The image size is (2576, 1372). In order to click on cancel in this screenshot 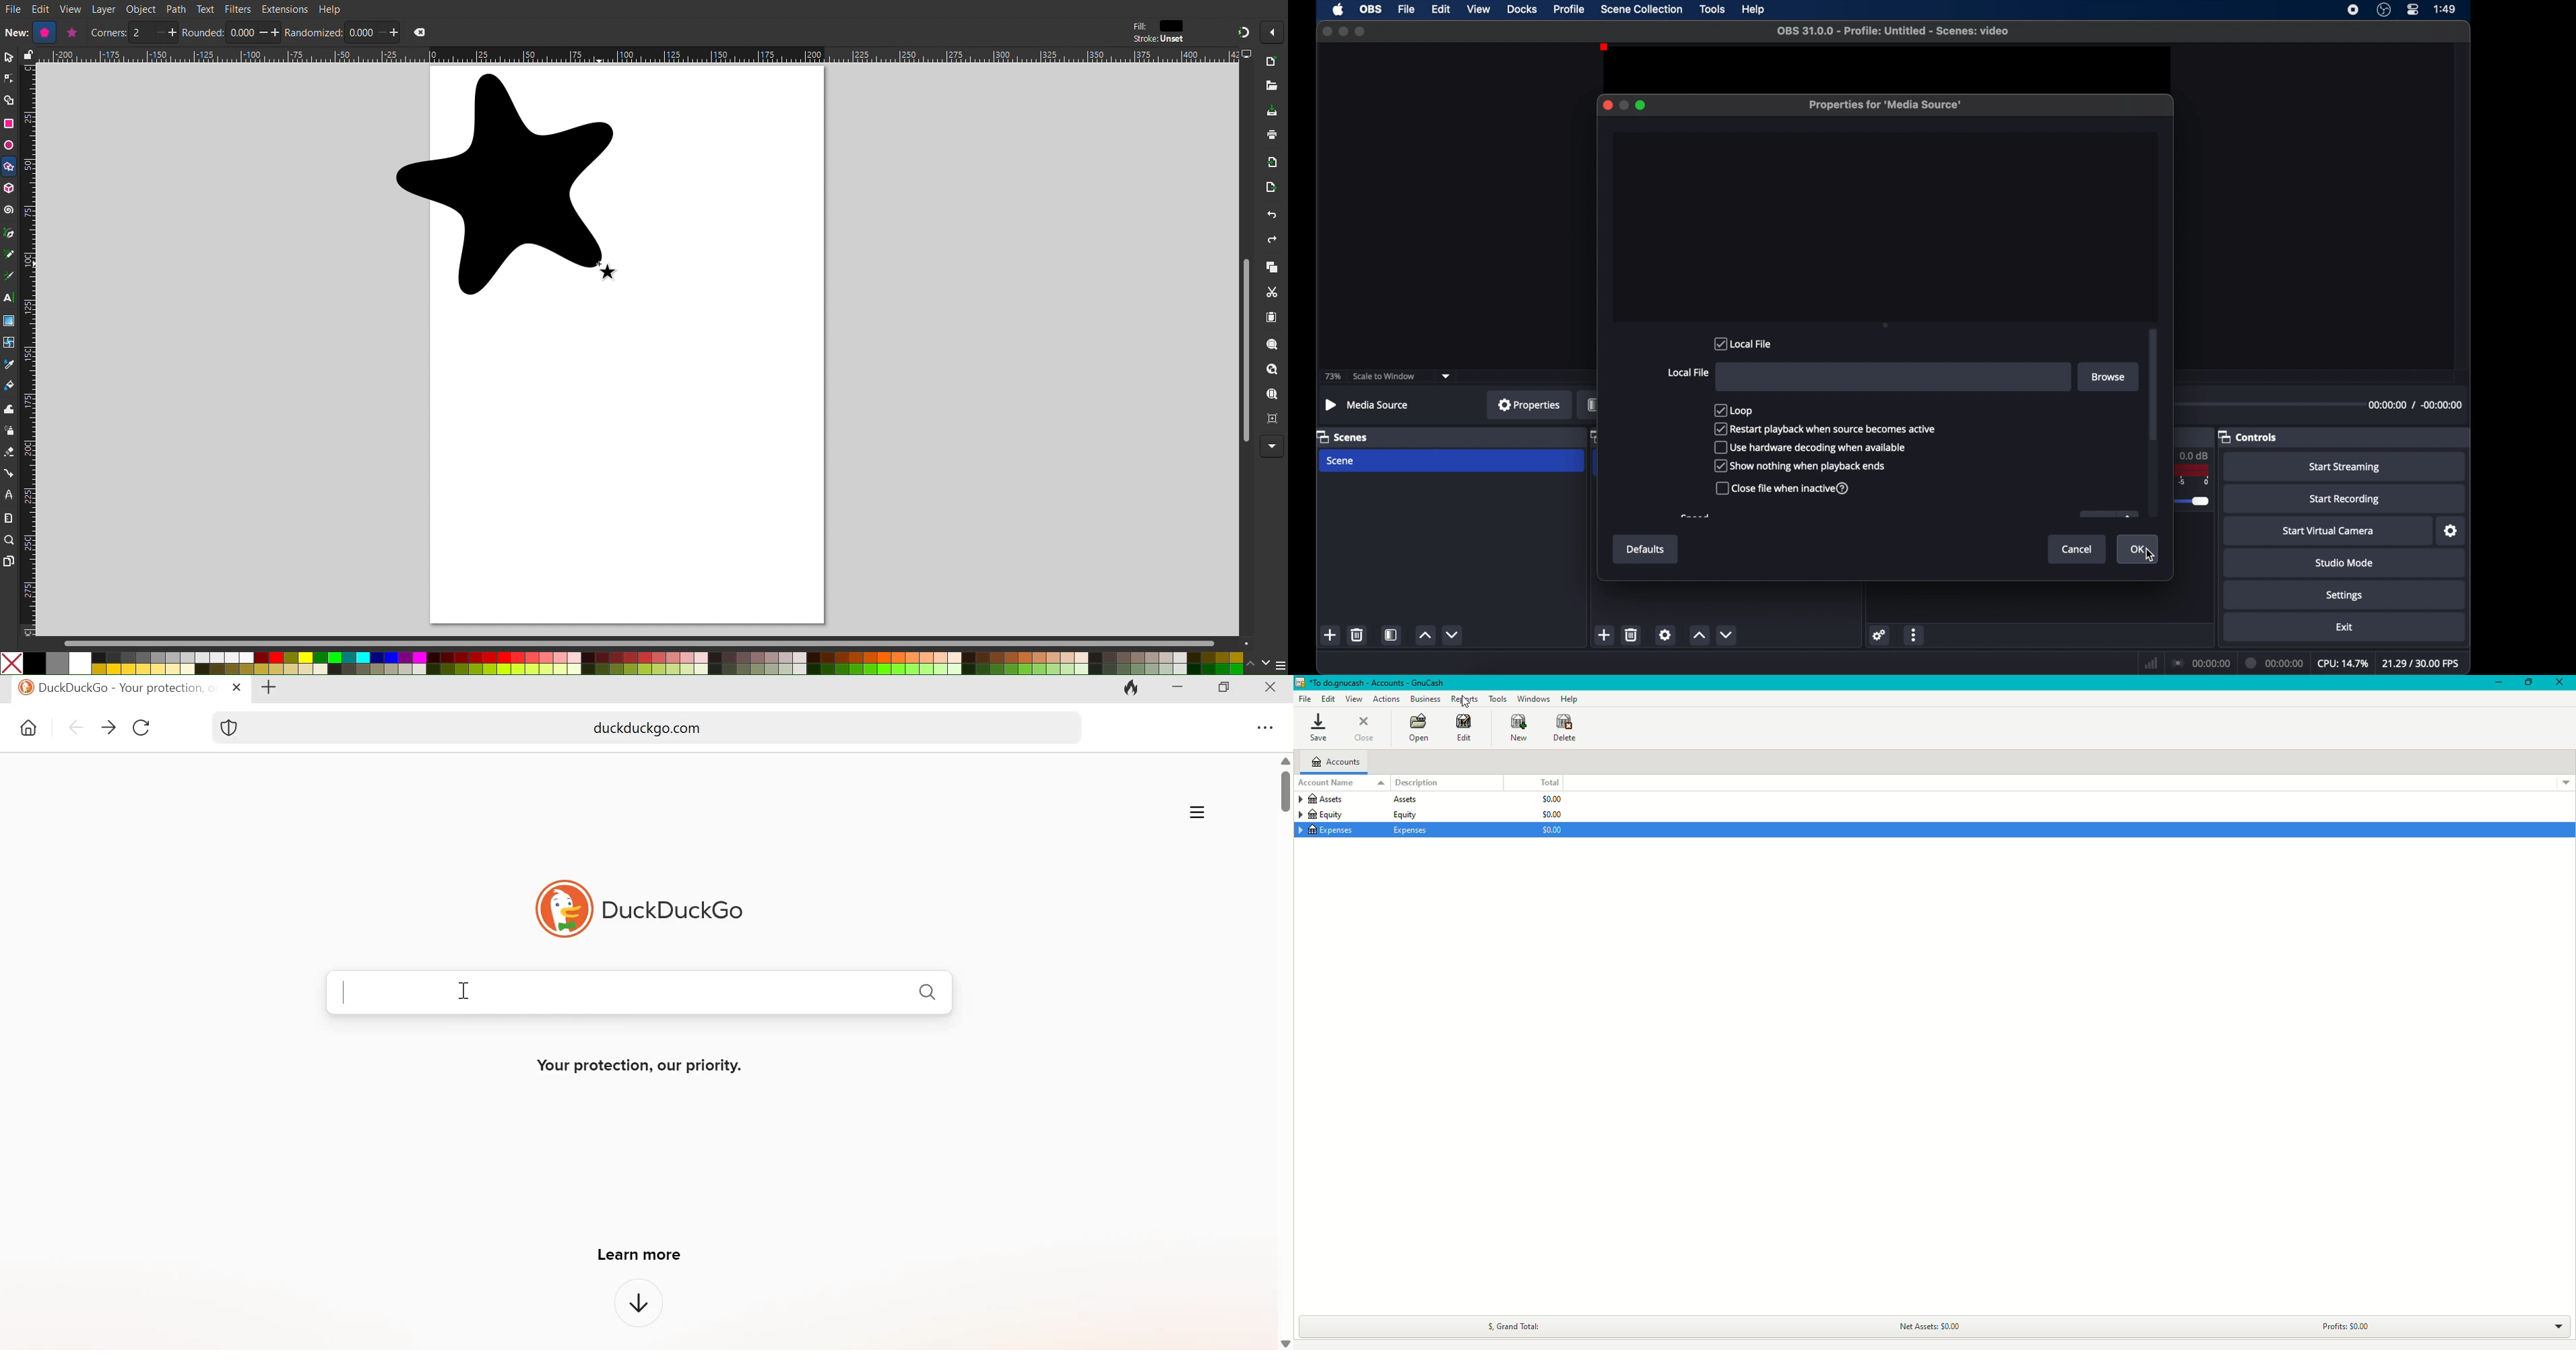, I will do `click(2080, 549)`.